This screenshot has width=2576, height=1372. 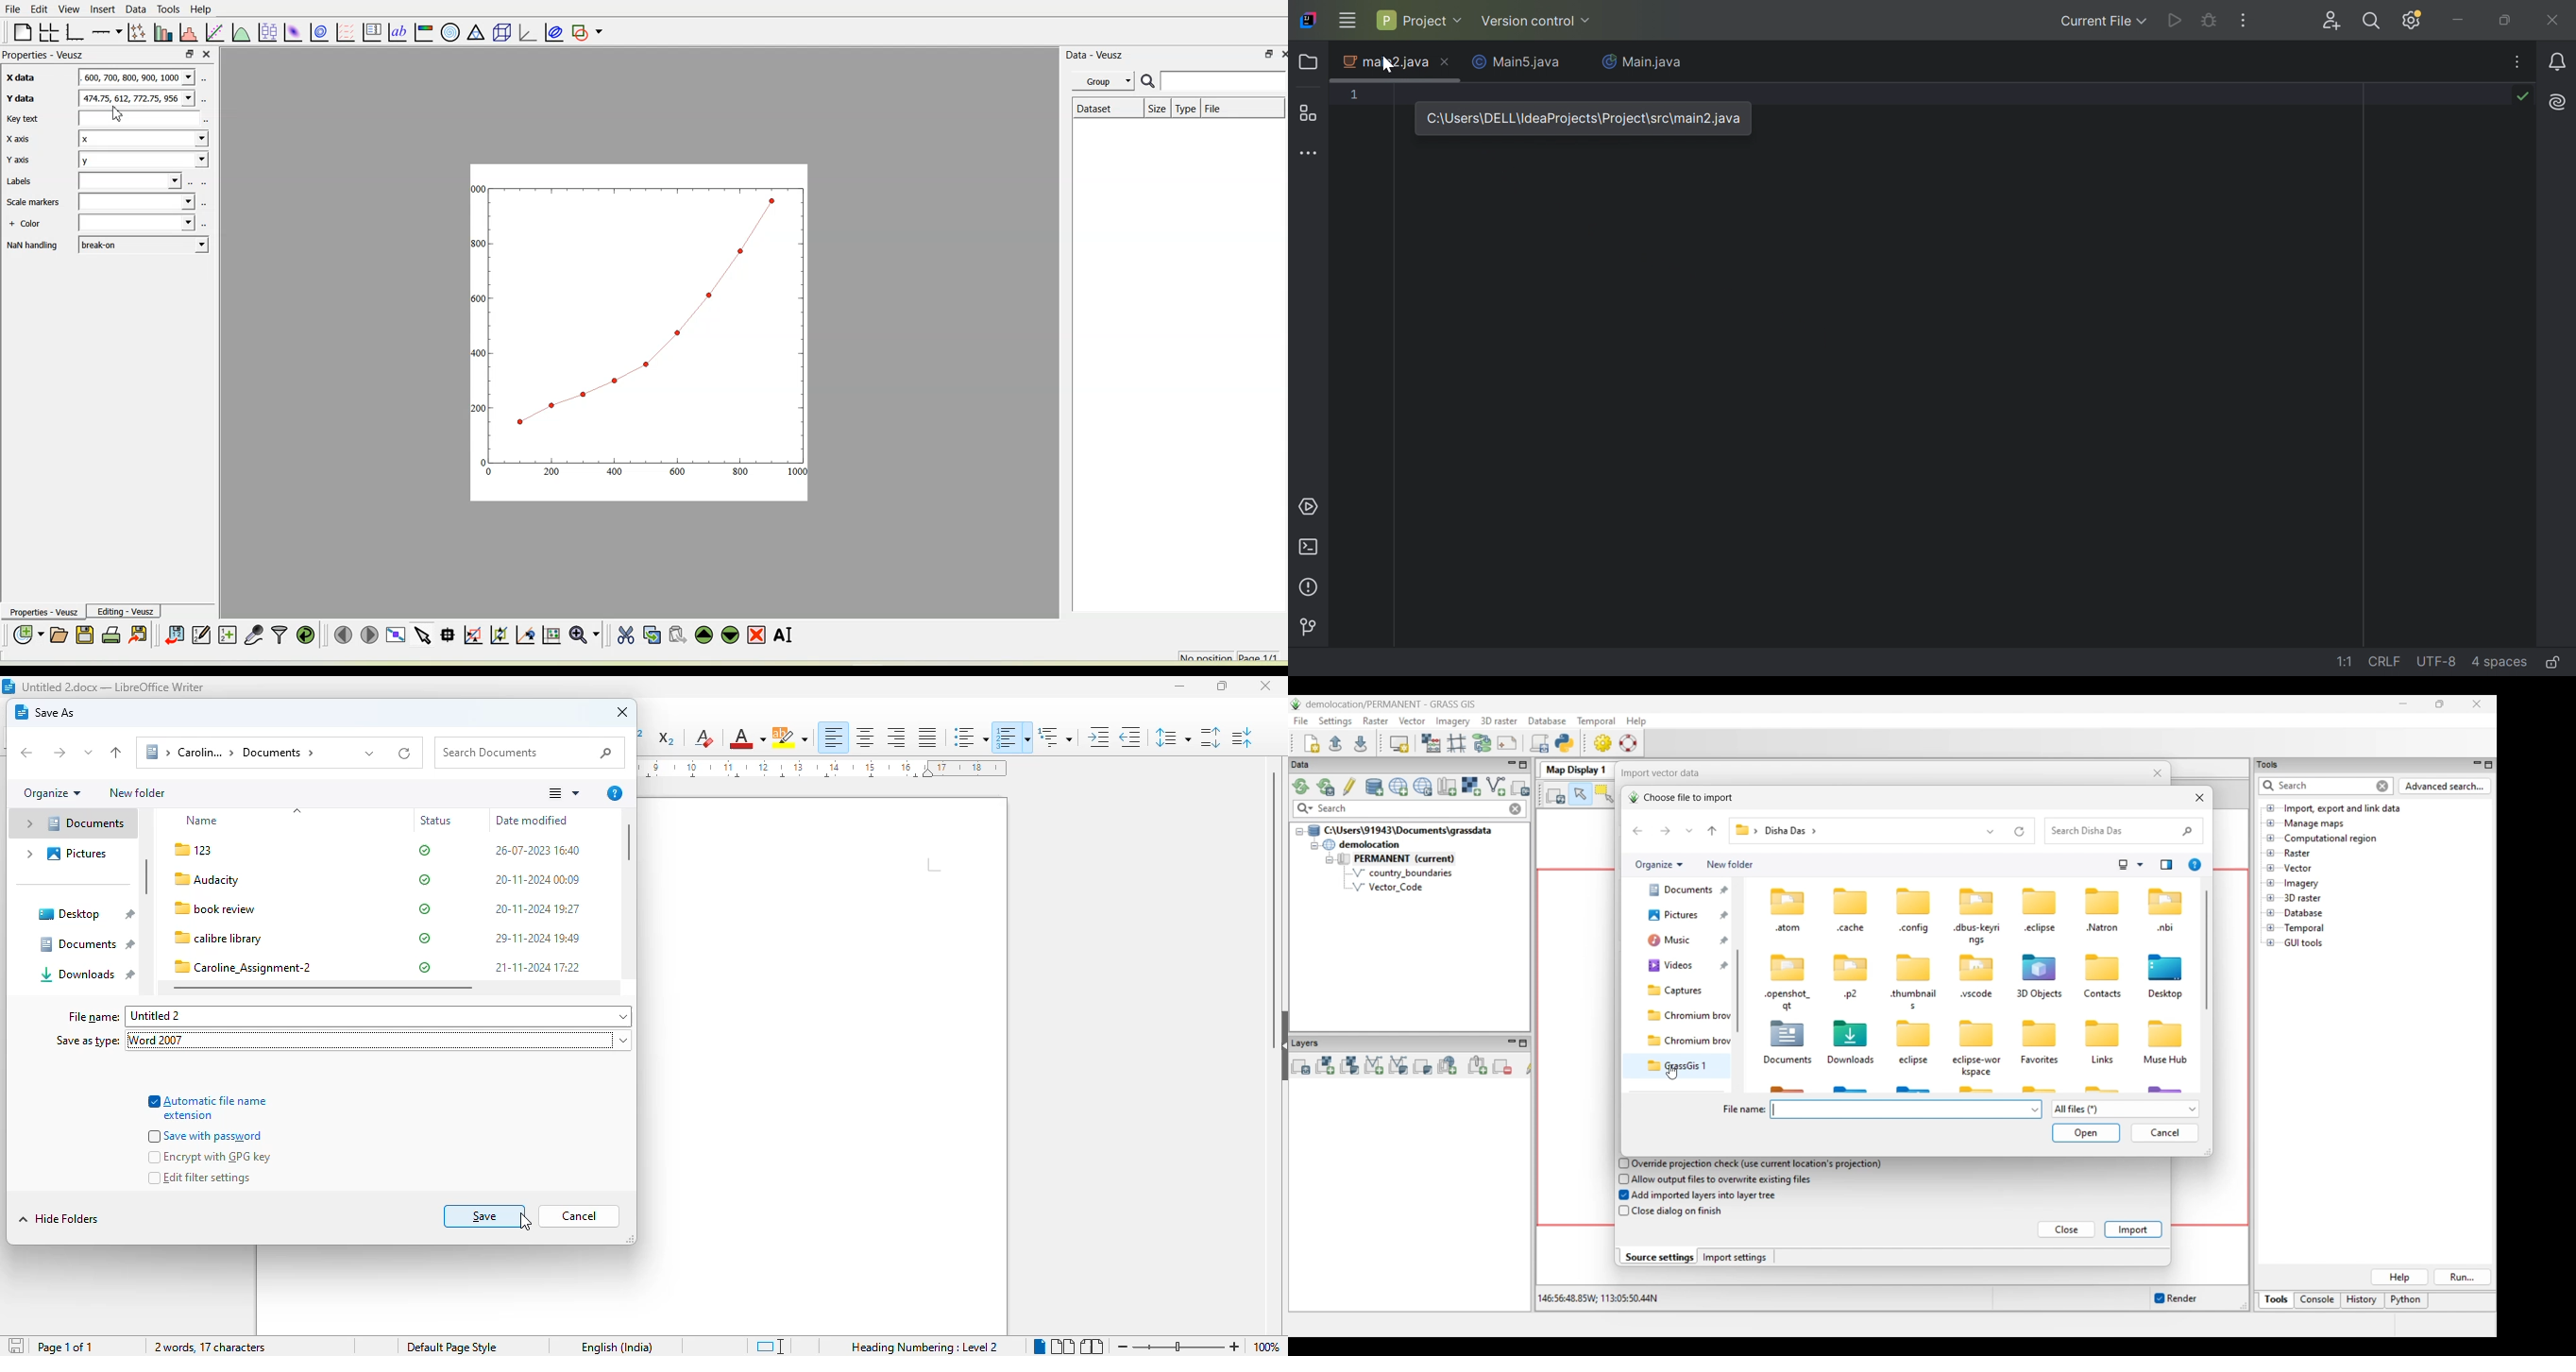 What do you see at coordinates (85, 636) in the screenshot?
I see `Save the document` at bounding box center [85, 636].